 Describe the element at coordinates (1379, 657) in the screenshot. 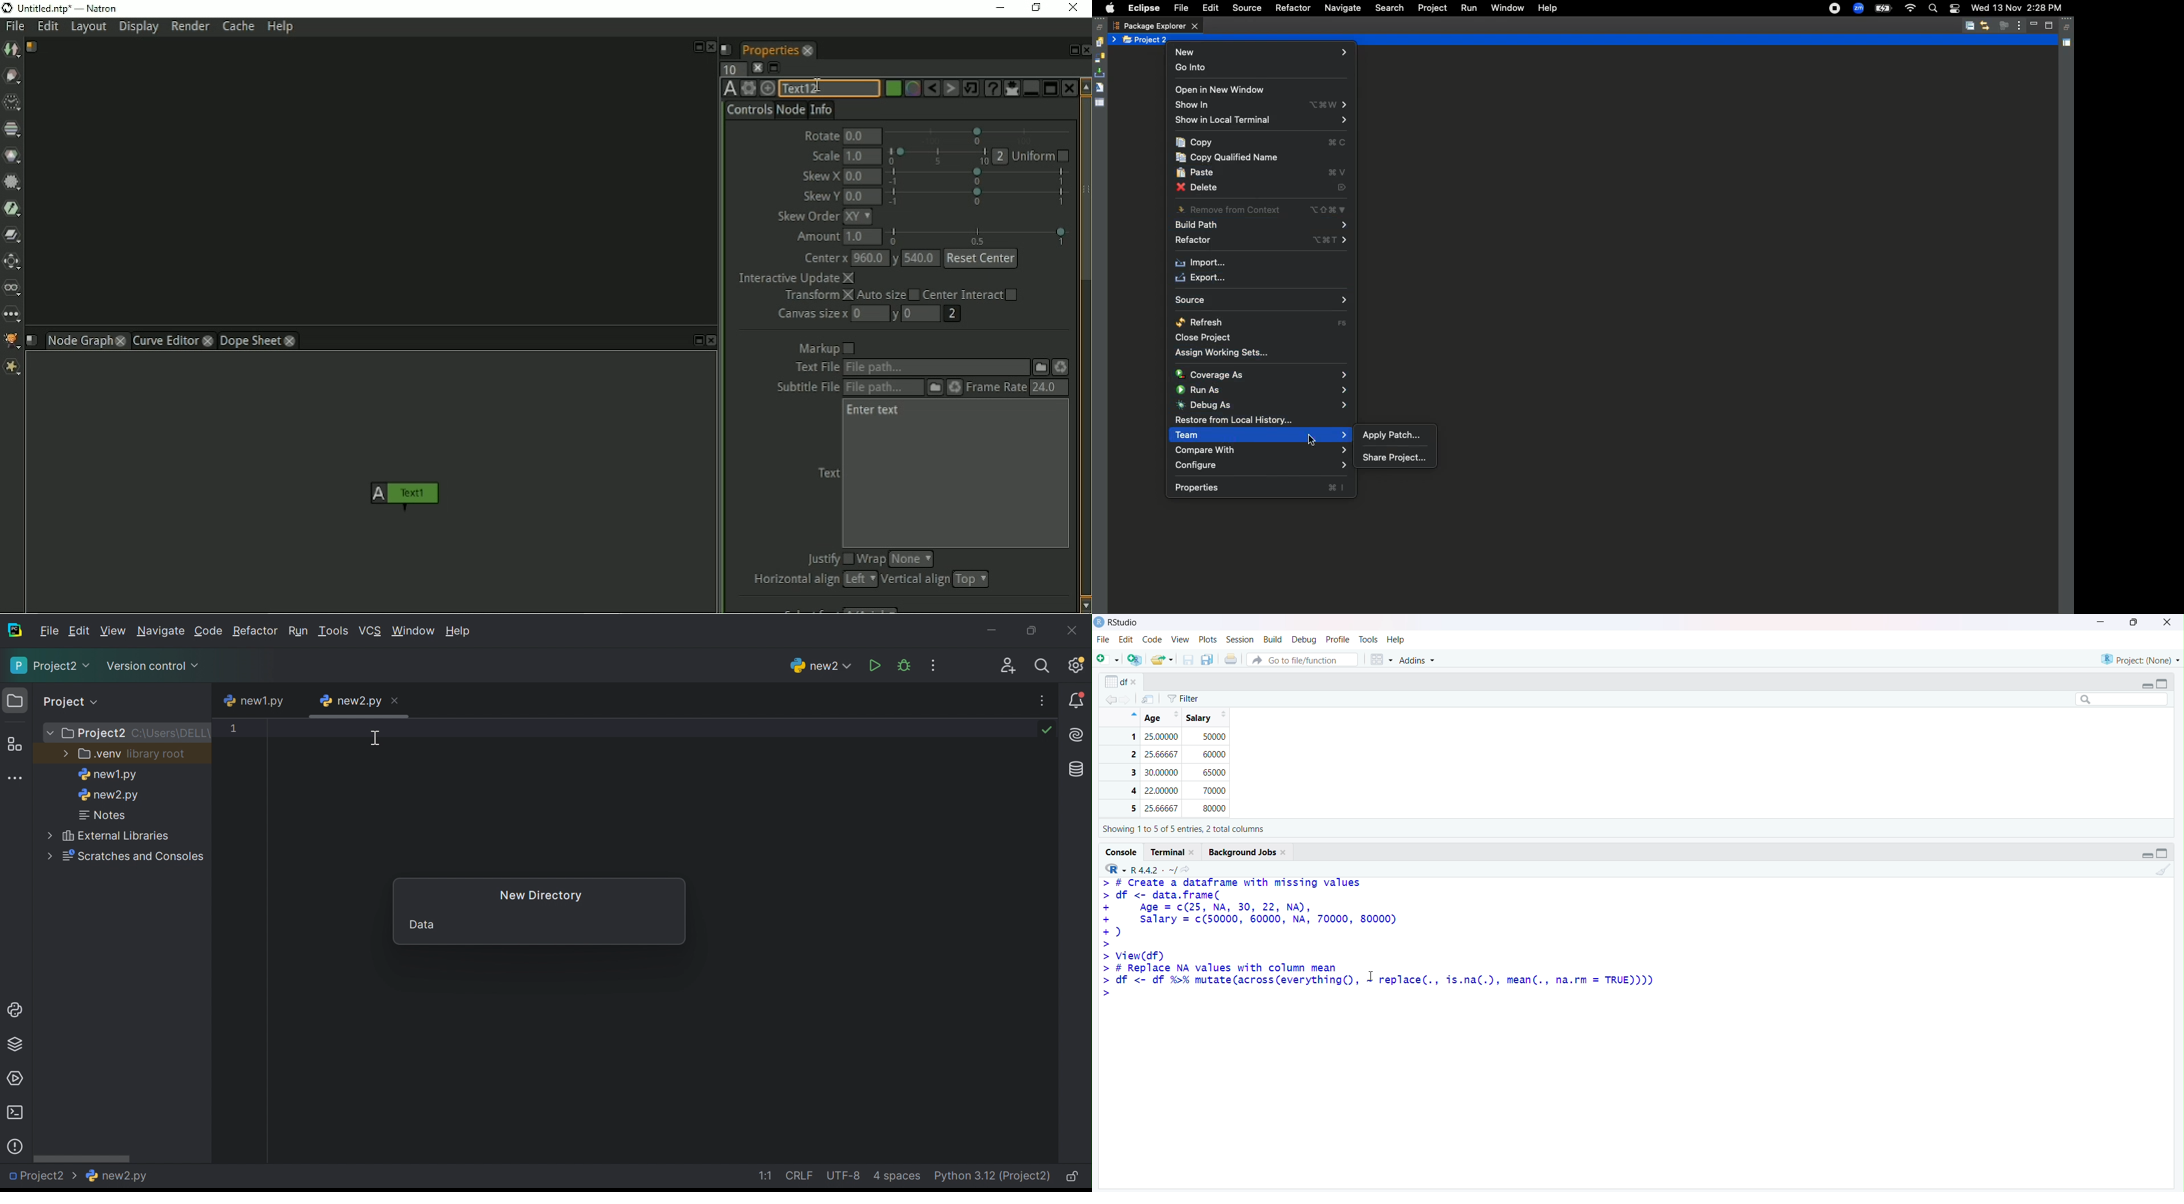

I see `Workspace panes` at that location.